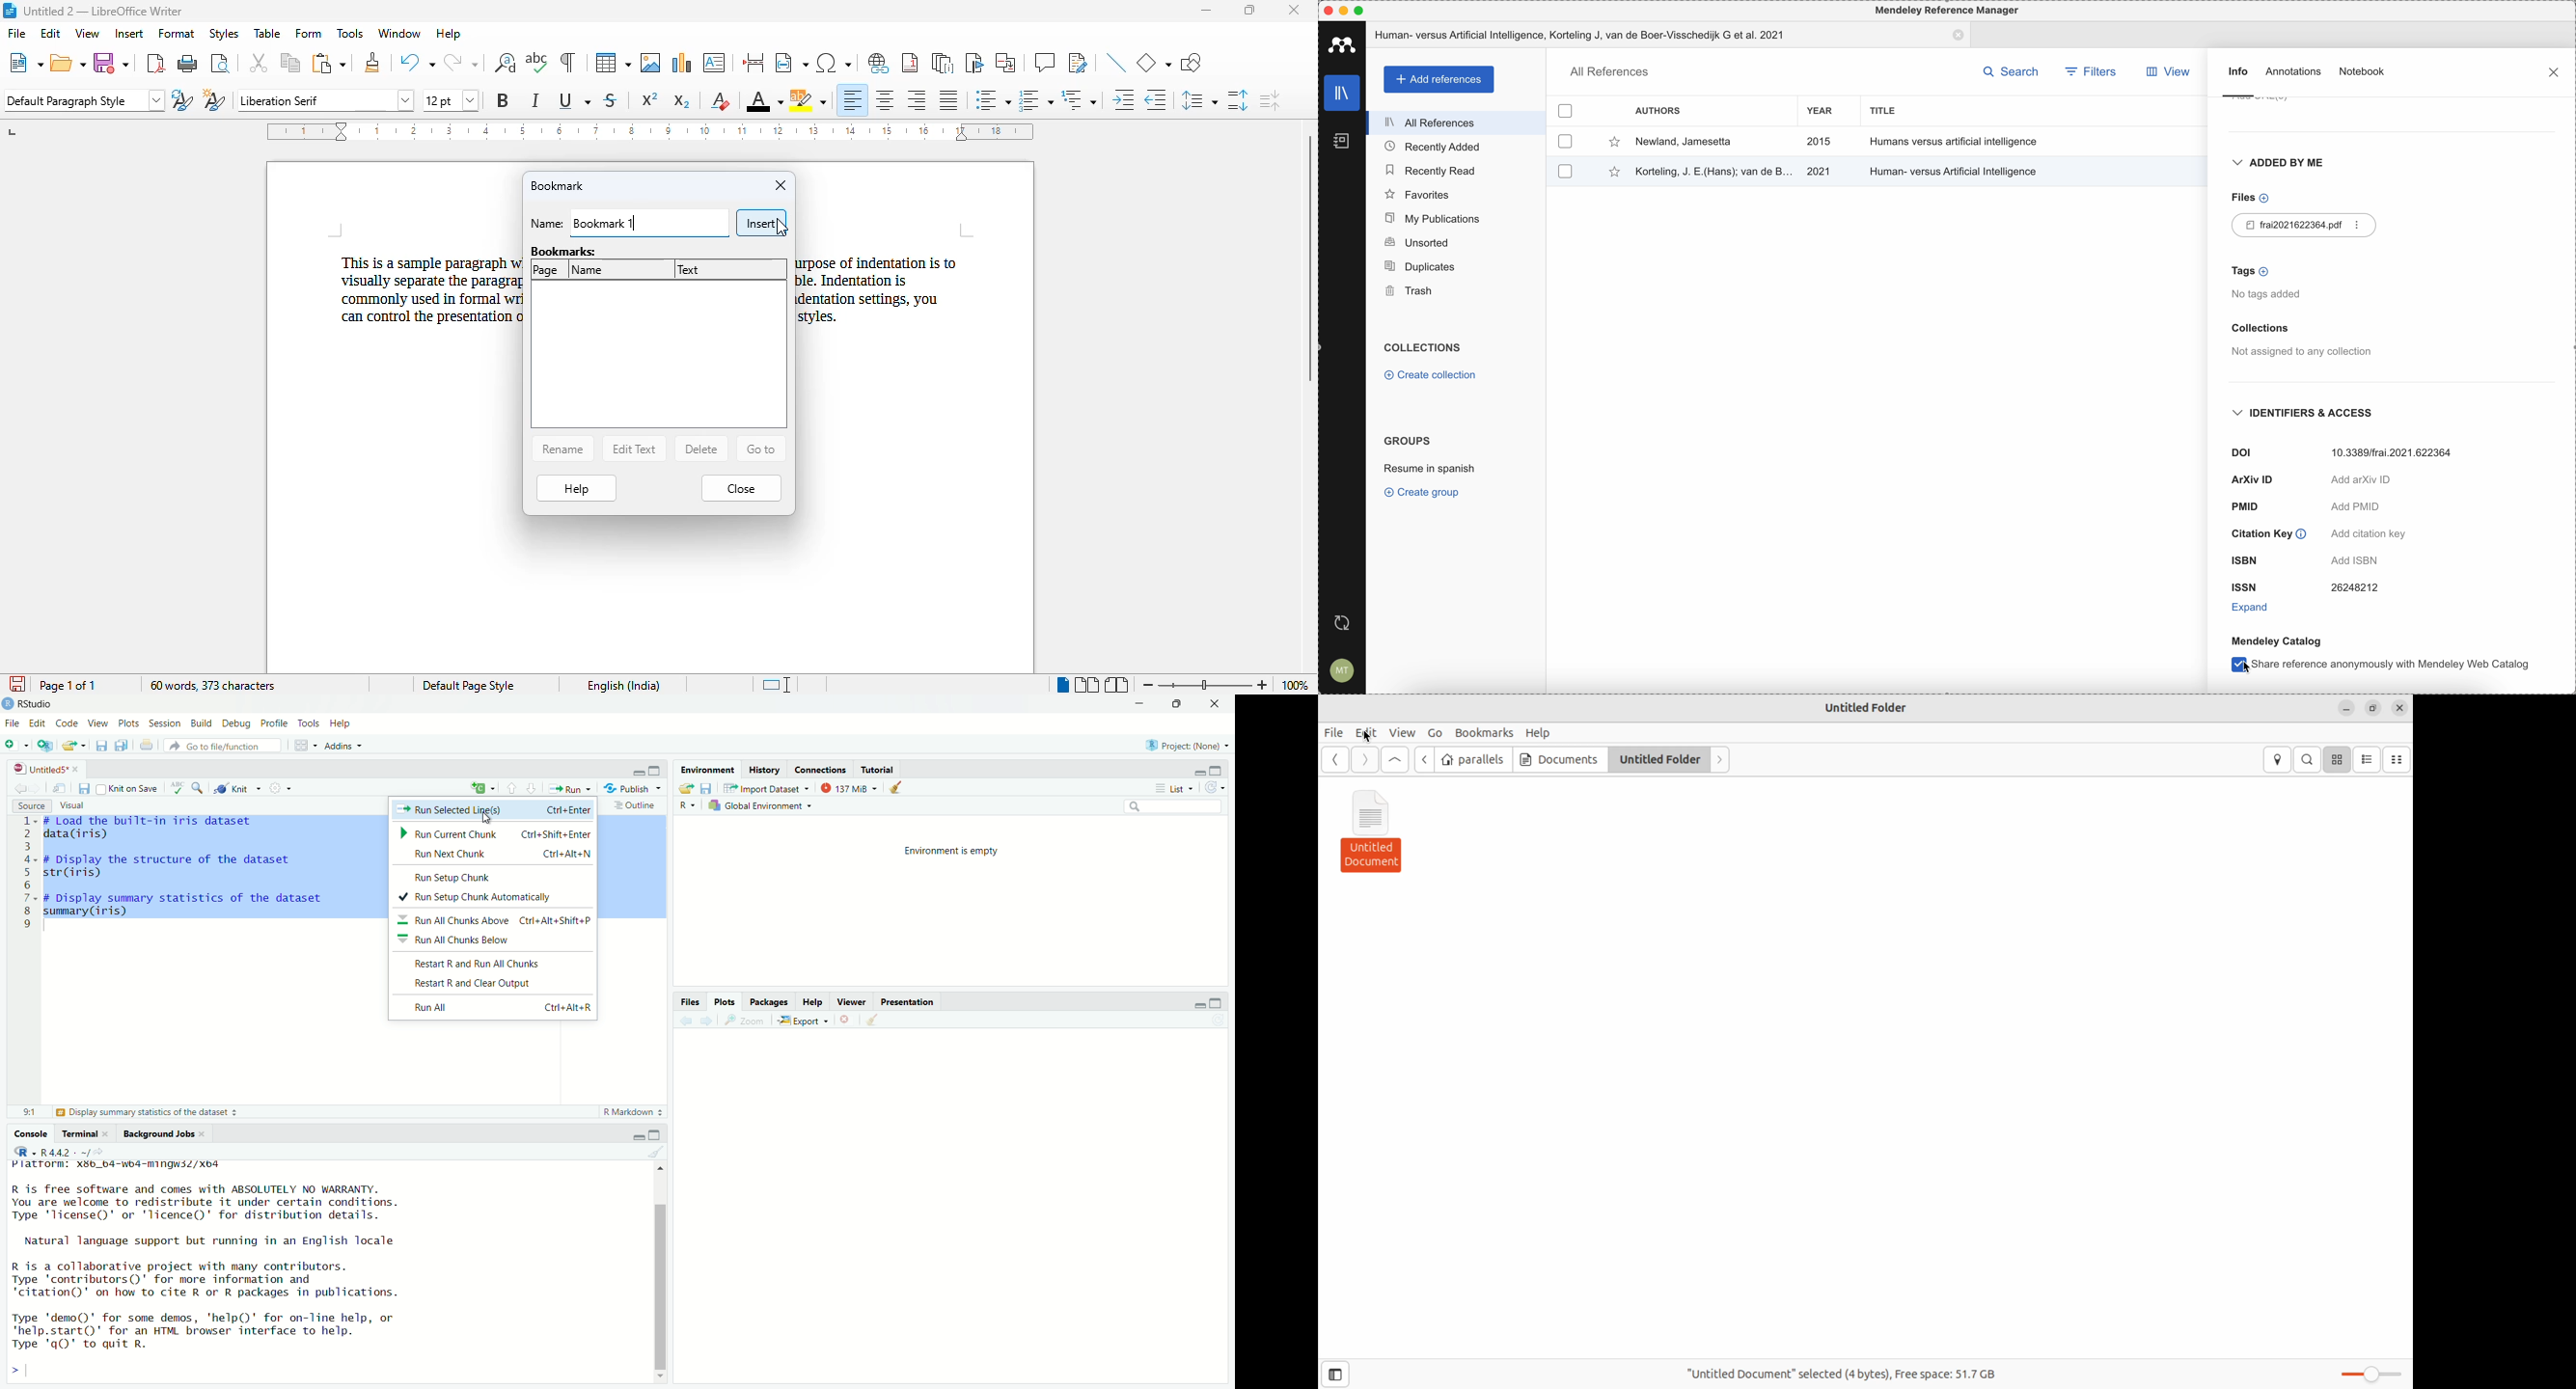 Image resolution: width=2576 pixels, height=1400 pixels. What do you see at coordinates (325, 1271) in the screenshot?
I see `platrorm: x¥b_b4-wb4-mingwiZ/xo4R is free software and comes with ABSOLUTELY NO WARRANTY.You are welcome to redistribute it under certain conditions.Type 'license()' or 'licence()' for distribution details.Natural language support but running in an English localeR is a collaborative project with many contributors.Type 'contributors()' for more information and‘citation()' on how to cite R or R packages in publications.Type 'demo()' for some demos, 'help()' for on-line help, or'help.start()"' for an HTML browser interface to help.Type 'qQ)' to quit R` at bounding box center [325, 1271].